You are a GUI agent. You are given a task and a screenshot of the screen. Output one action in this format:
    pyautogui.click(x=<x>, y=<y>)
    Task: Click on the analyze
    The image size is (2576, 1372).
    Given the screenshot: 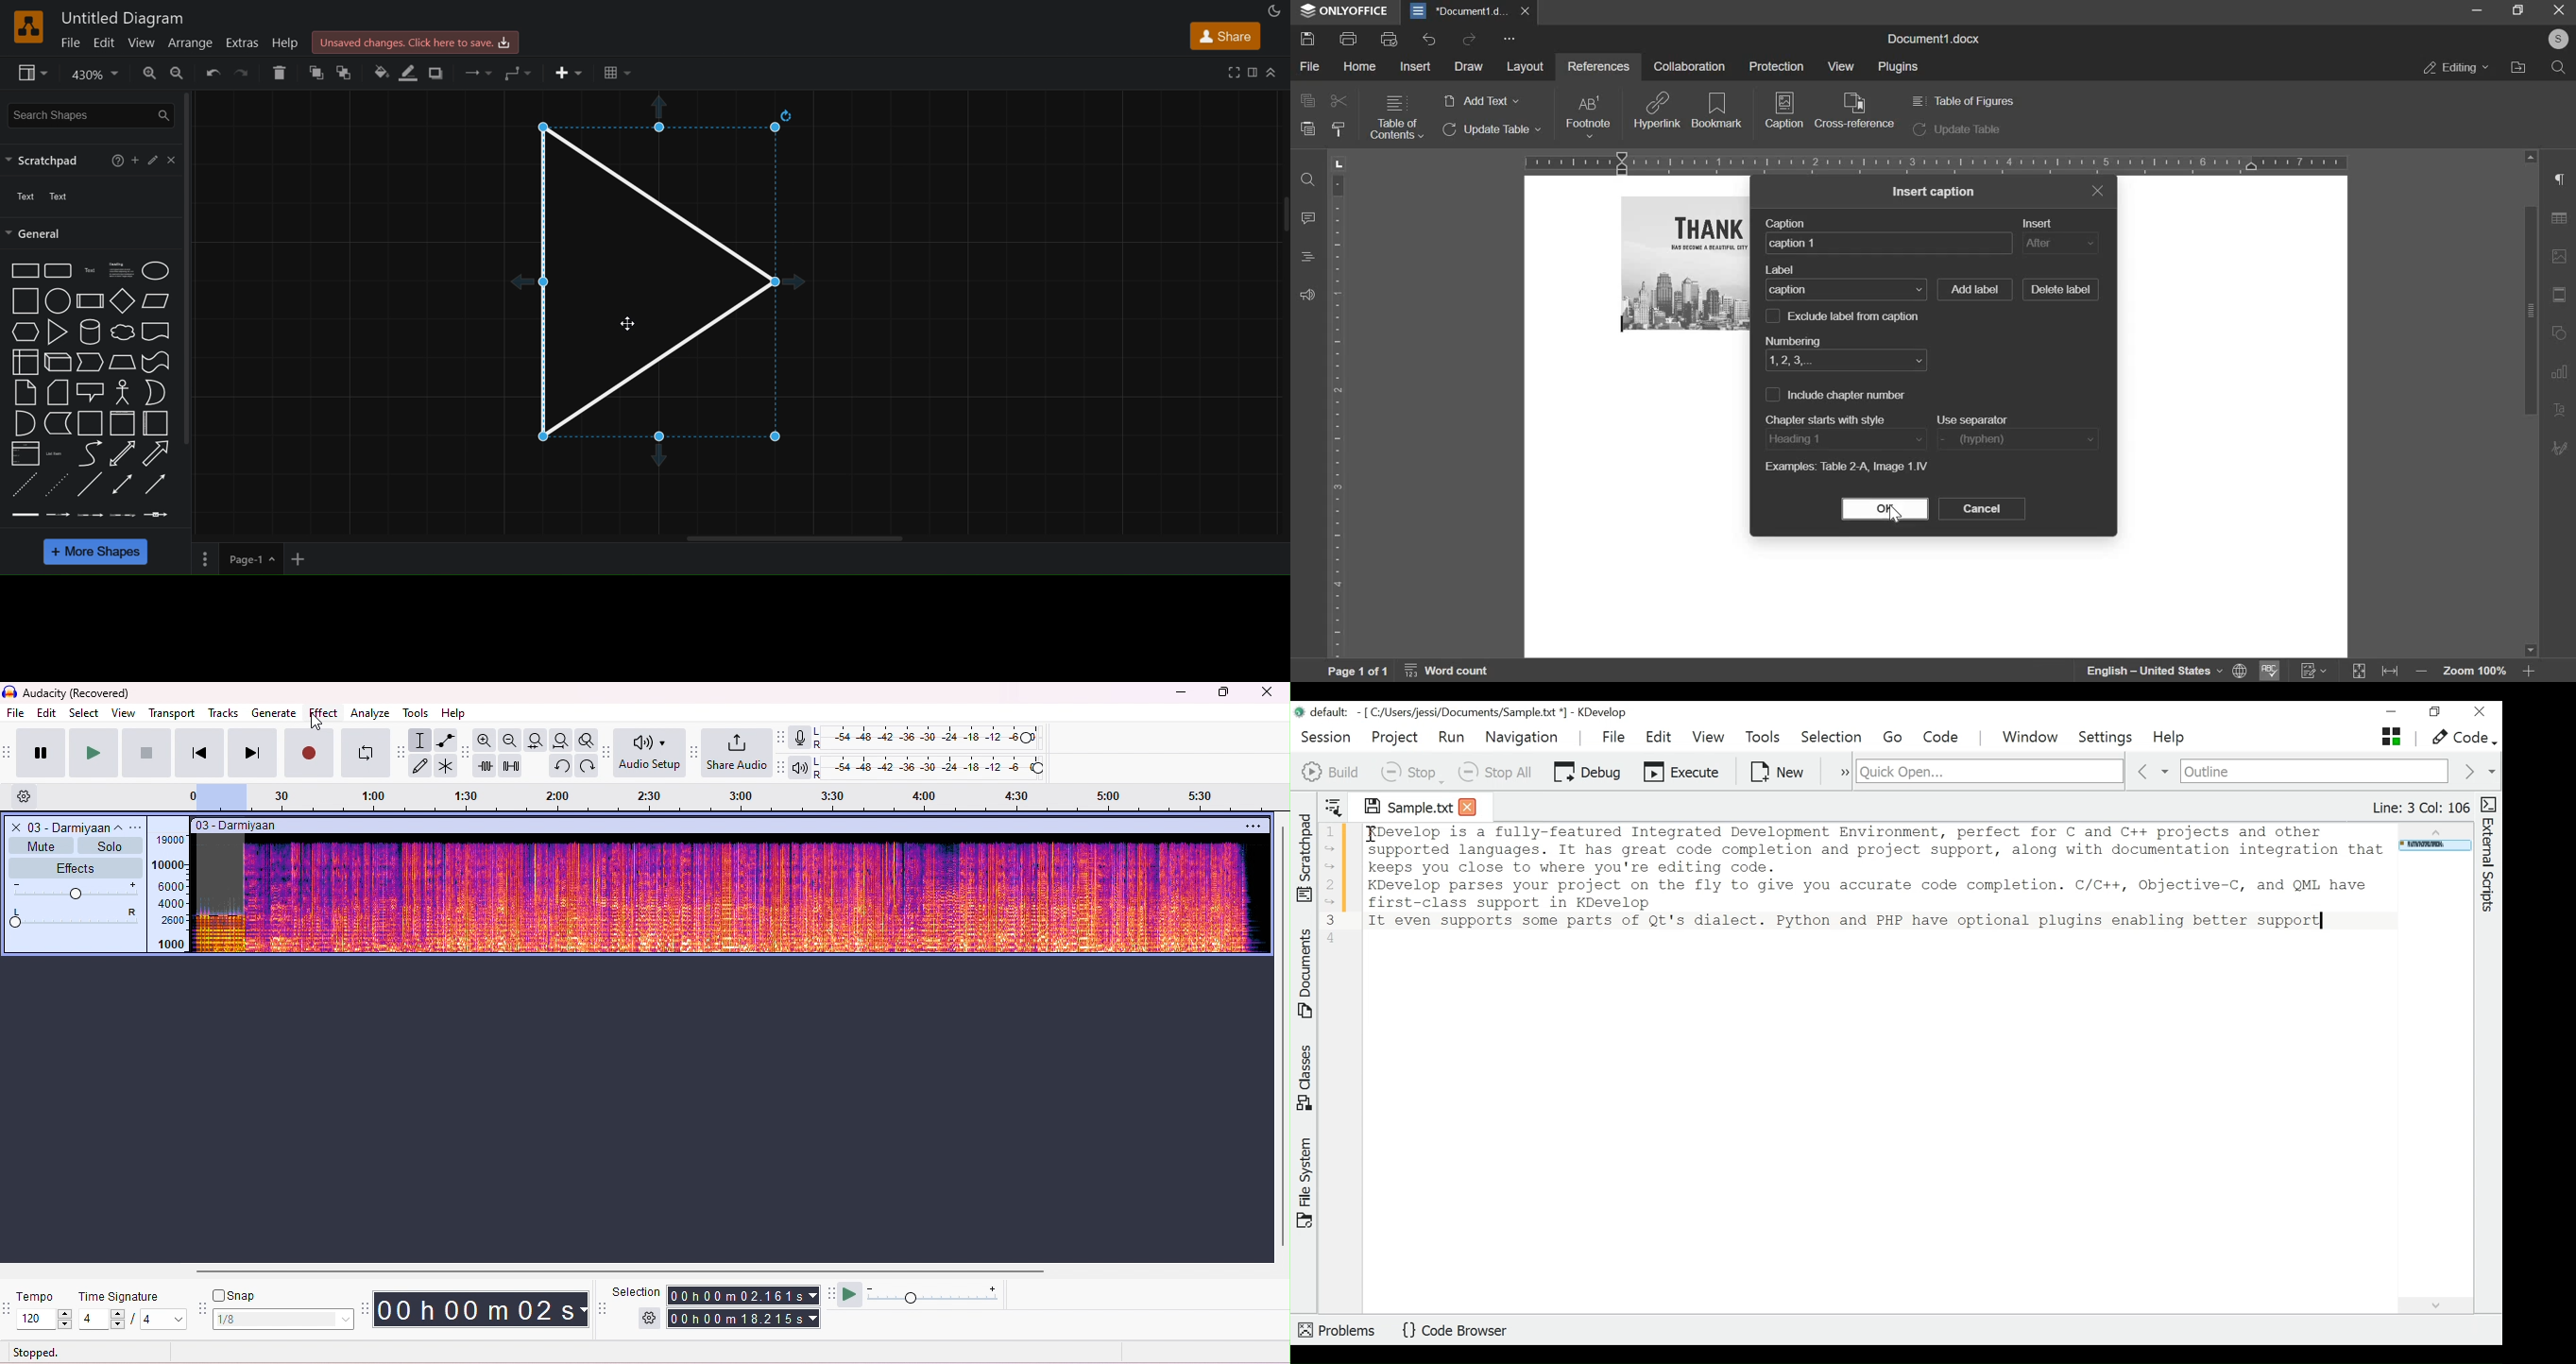 What is the action you would take?
    pyautogui.click(x=369, y=713)
    